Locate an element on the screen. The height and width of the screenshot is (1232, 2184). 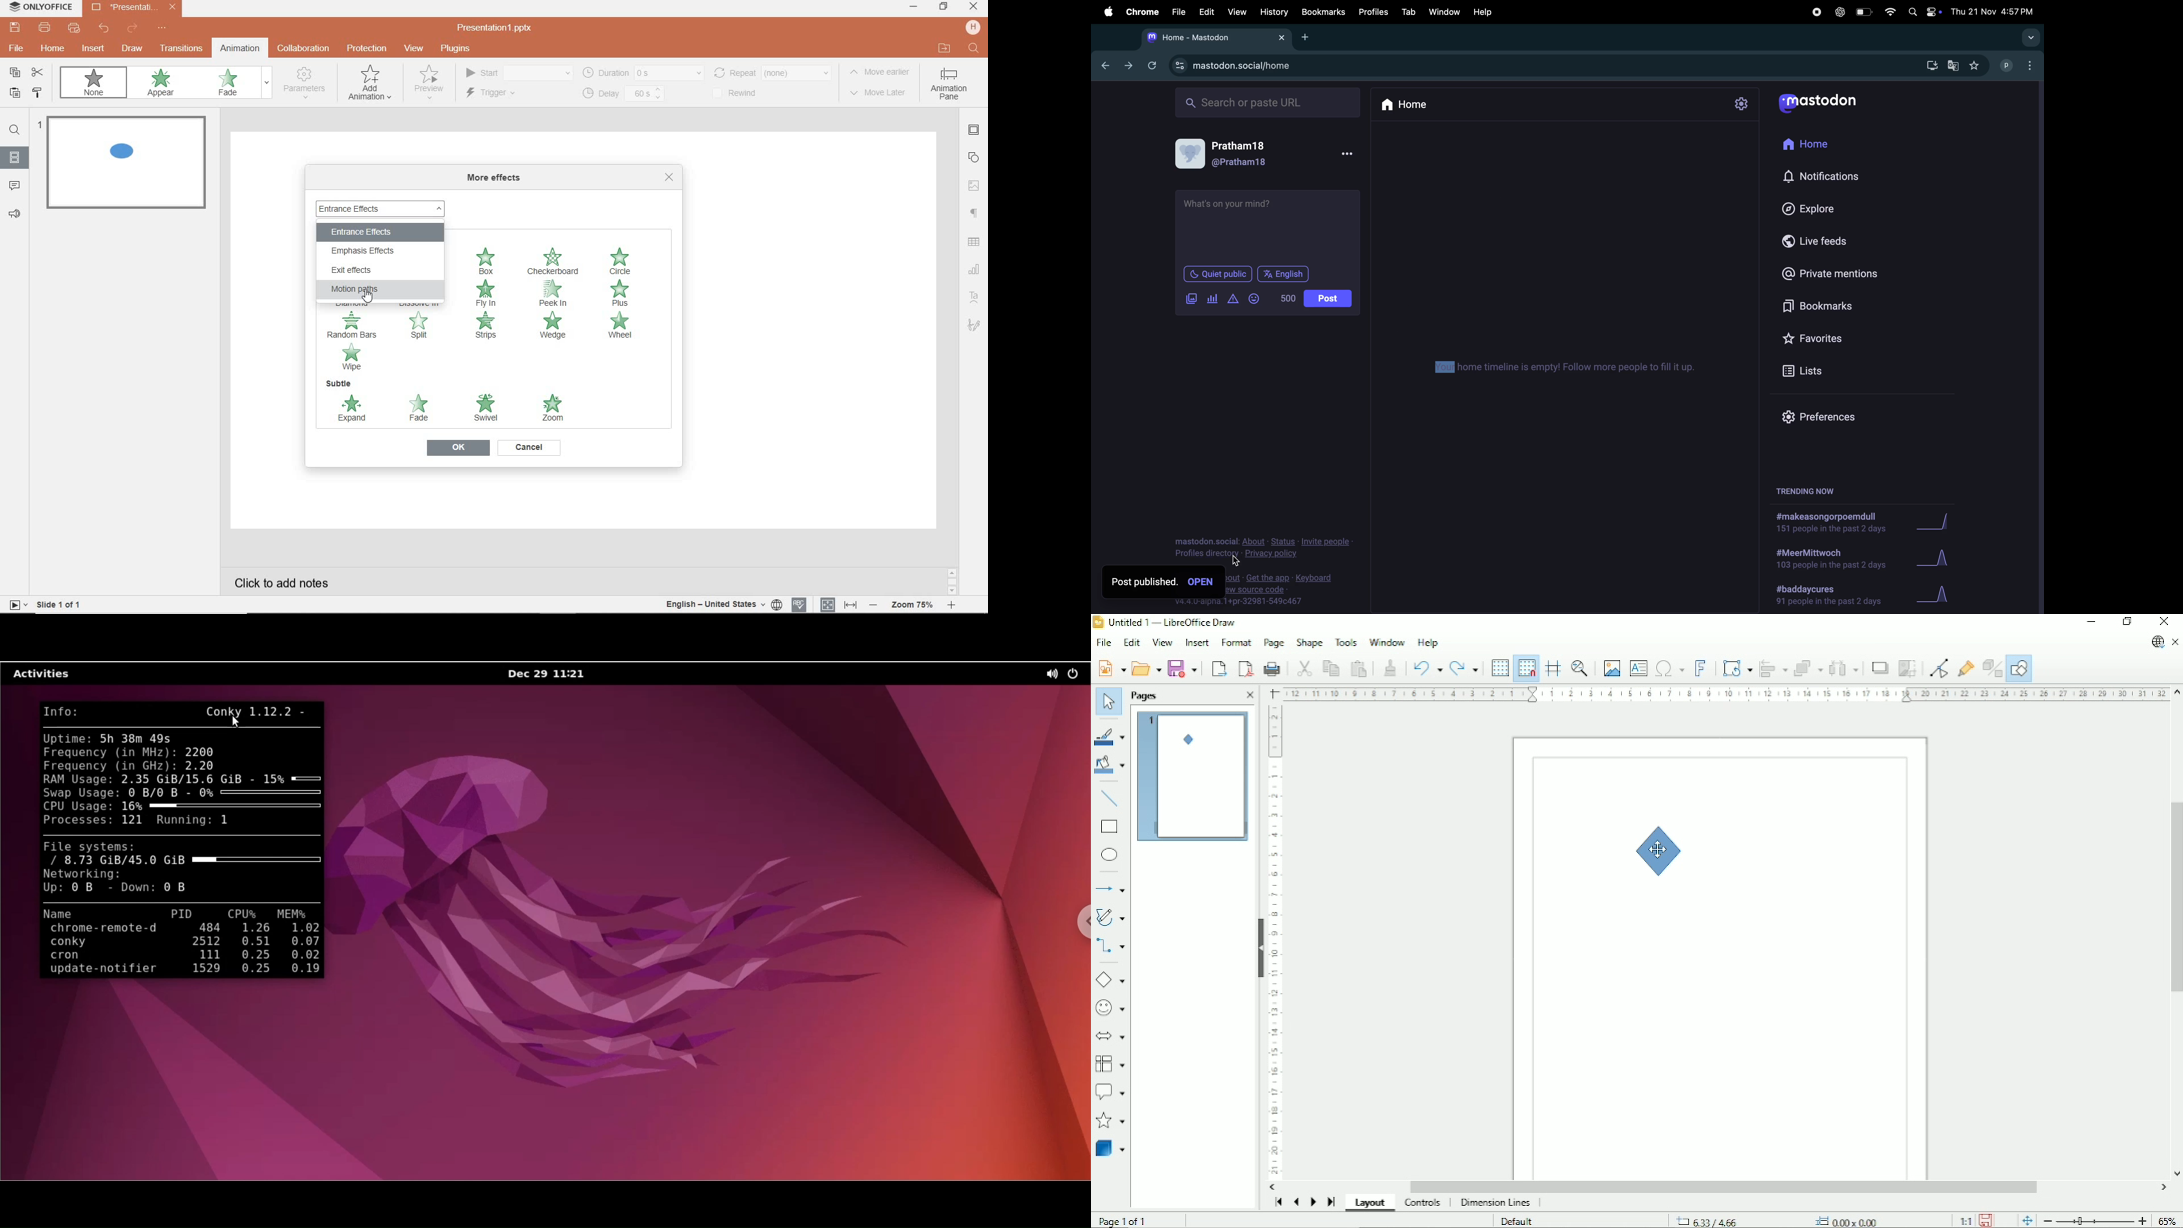
none is located at coordinates (96, 85).